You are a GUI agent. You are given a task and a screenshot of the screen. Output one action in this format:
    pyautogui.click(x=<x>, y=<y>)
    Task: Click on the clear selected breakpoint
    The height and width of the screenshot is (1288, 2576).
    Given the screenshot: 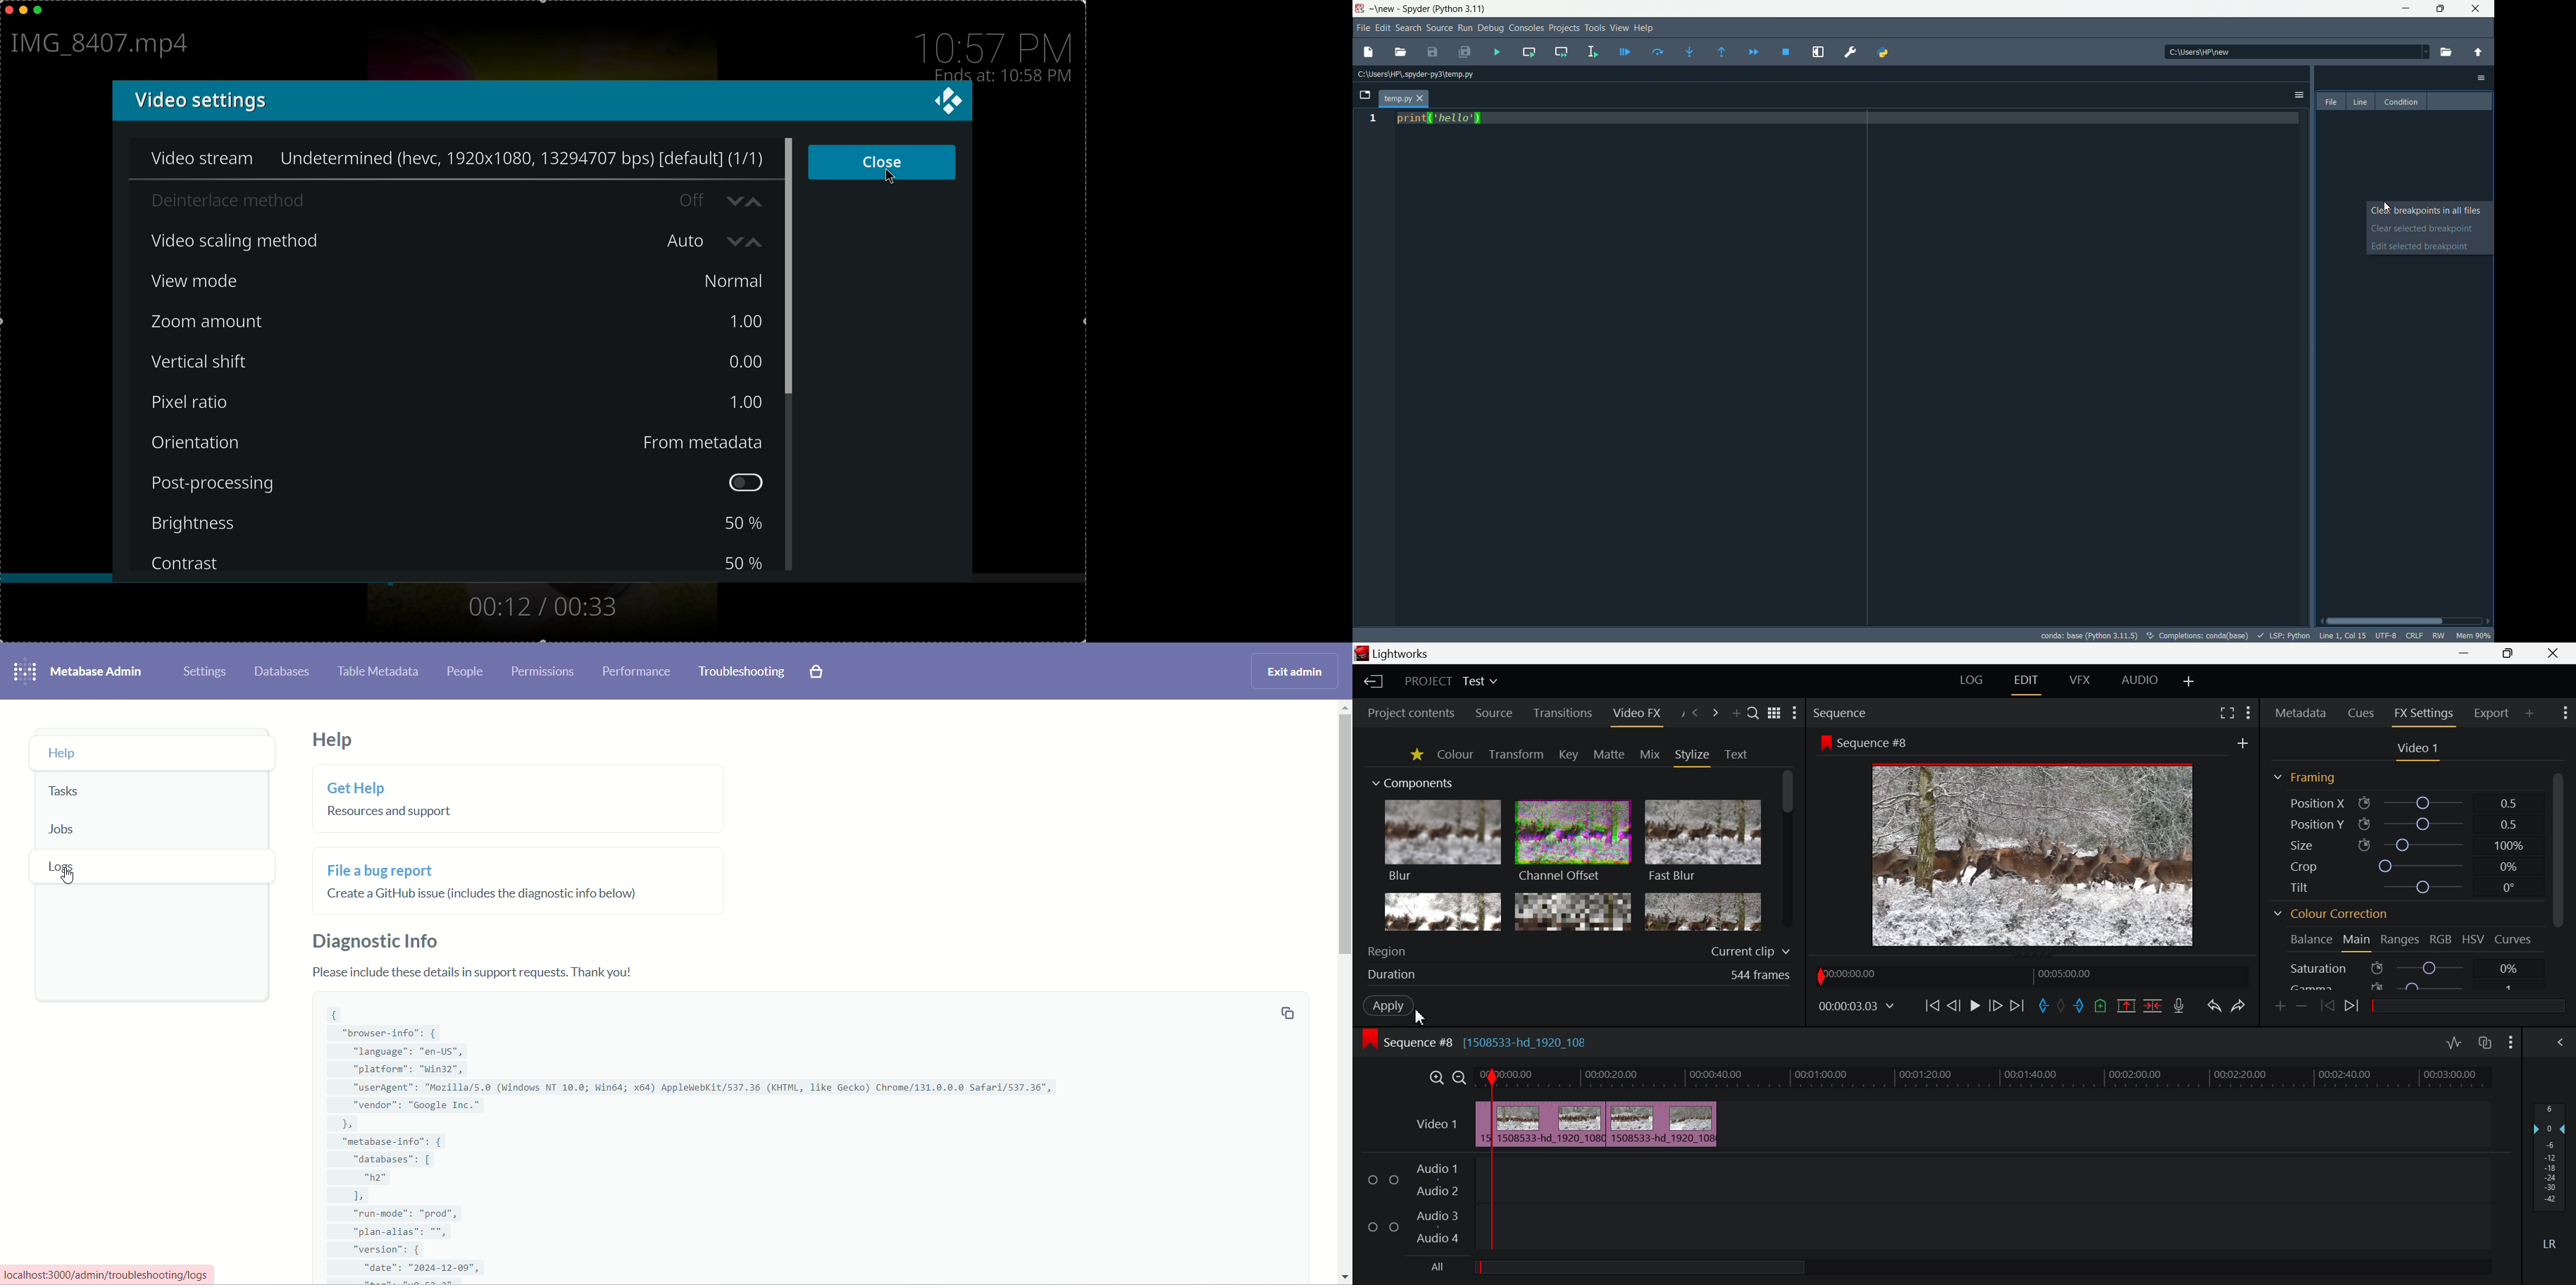 What is the action you would take?
    pyautogui.click(x=2430, y=228)
    